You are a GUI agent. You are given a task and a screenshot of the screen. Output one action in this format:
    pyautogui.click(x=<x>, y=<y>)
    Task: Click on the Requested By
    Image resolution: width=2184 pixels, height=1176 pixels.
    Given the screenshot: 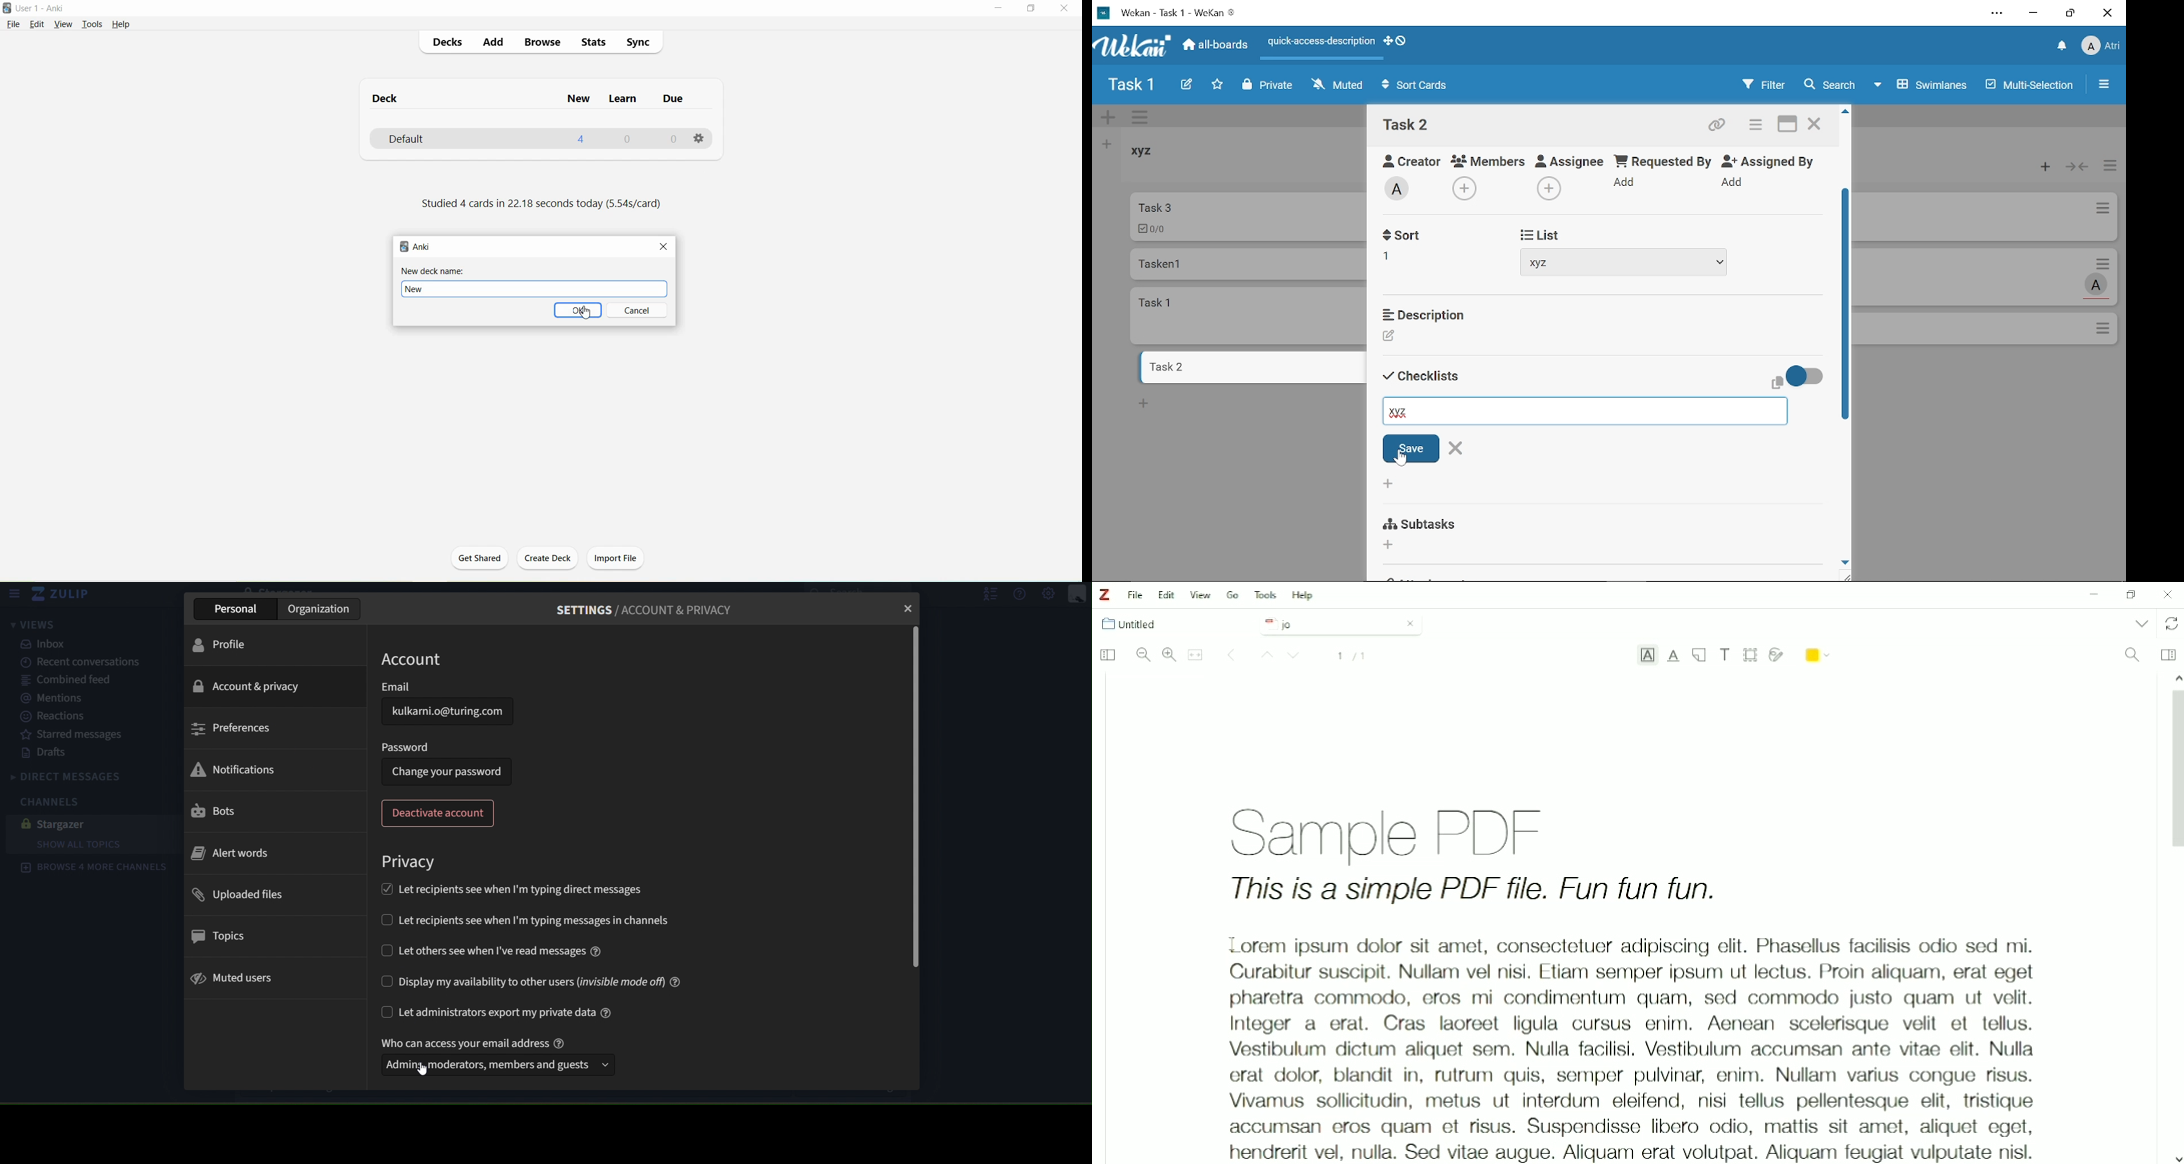 What is the action you would take?
    pyautogui.click(x=1663, y=160)
    